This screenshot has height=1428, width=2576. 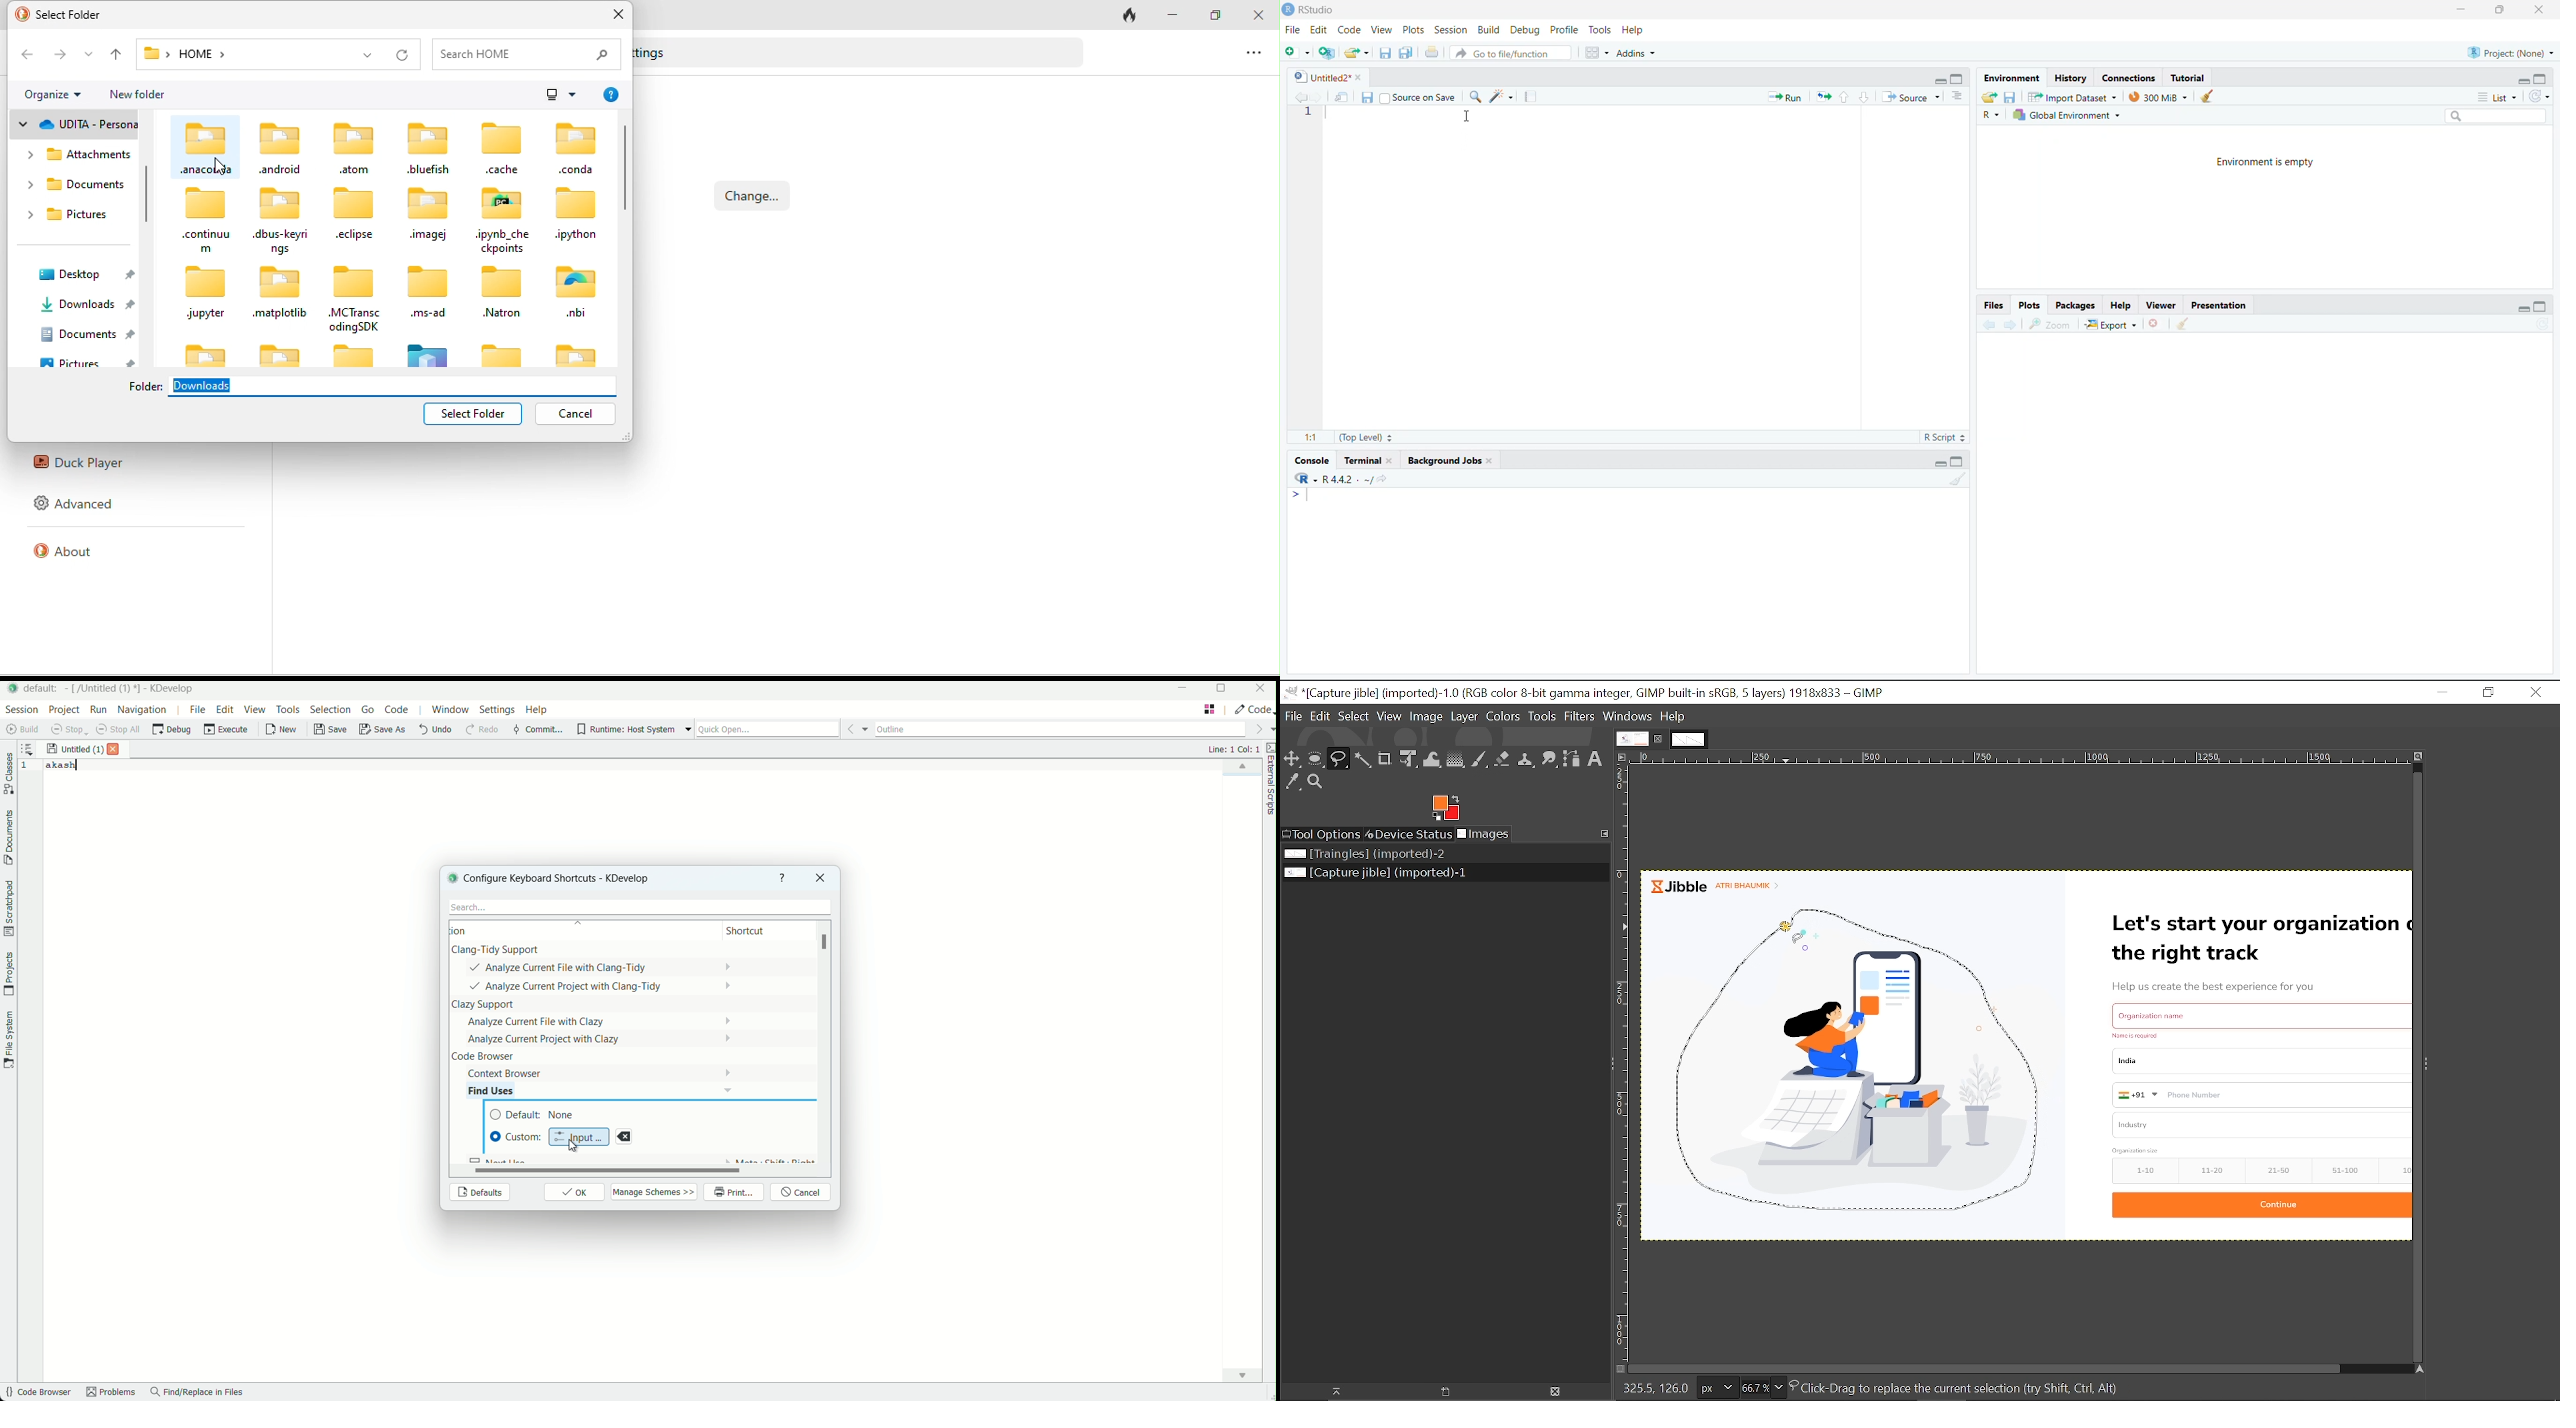 I want to click on save current document, so click(x=1383, y=54).